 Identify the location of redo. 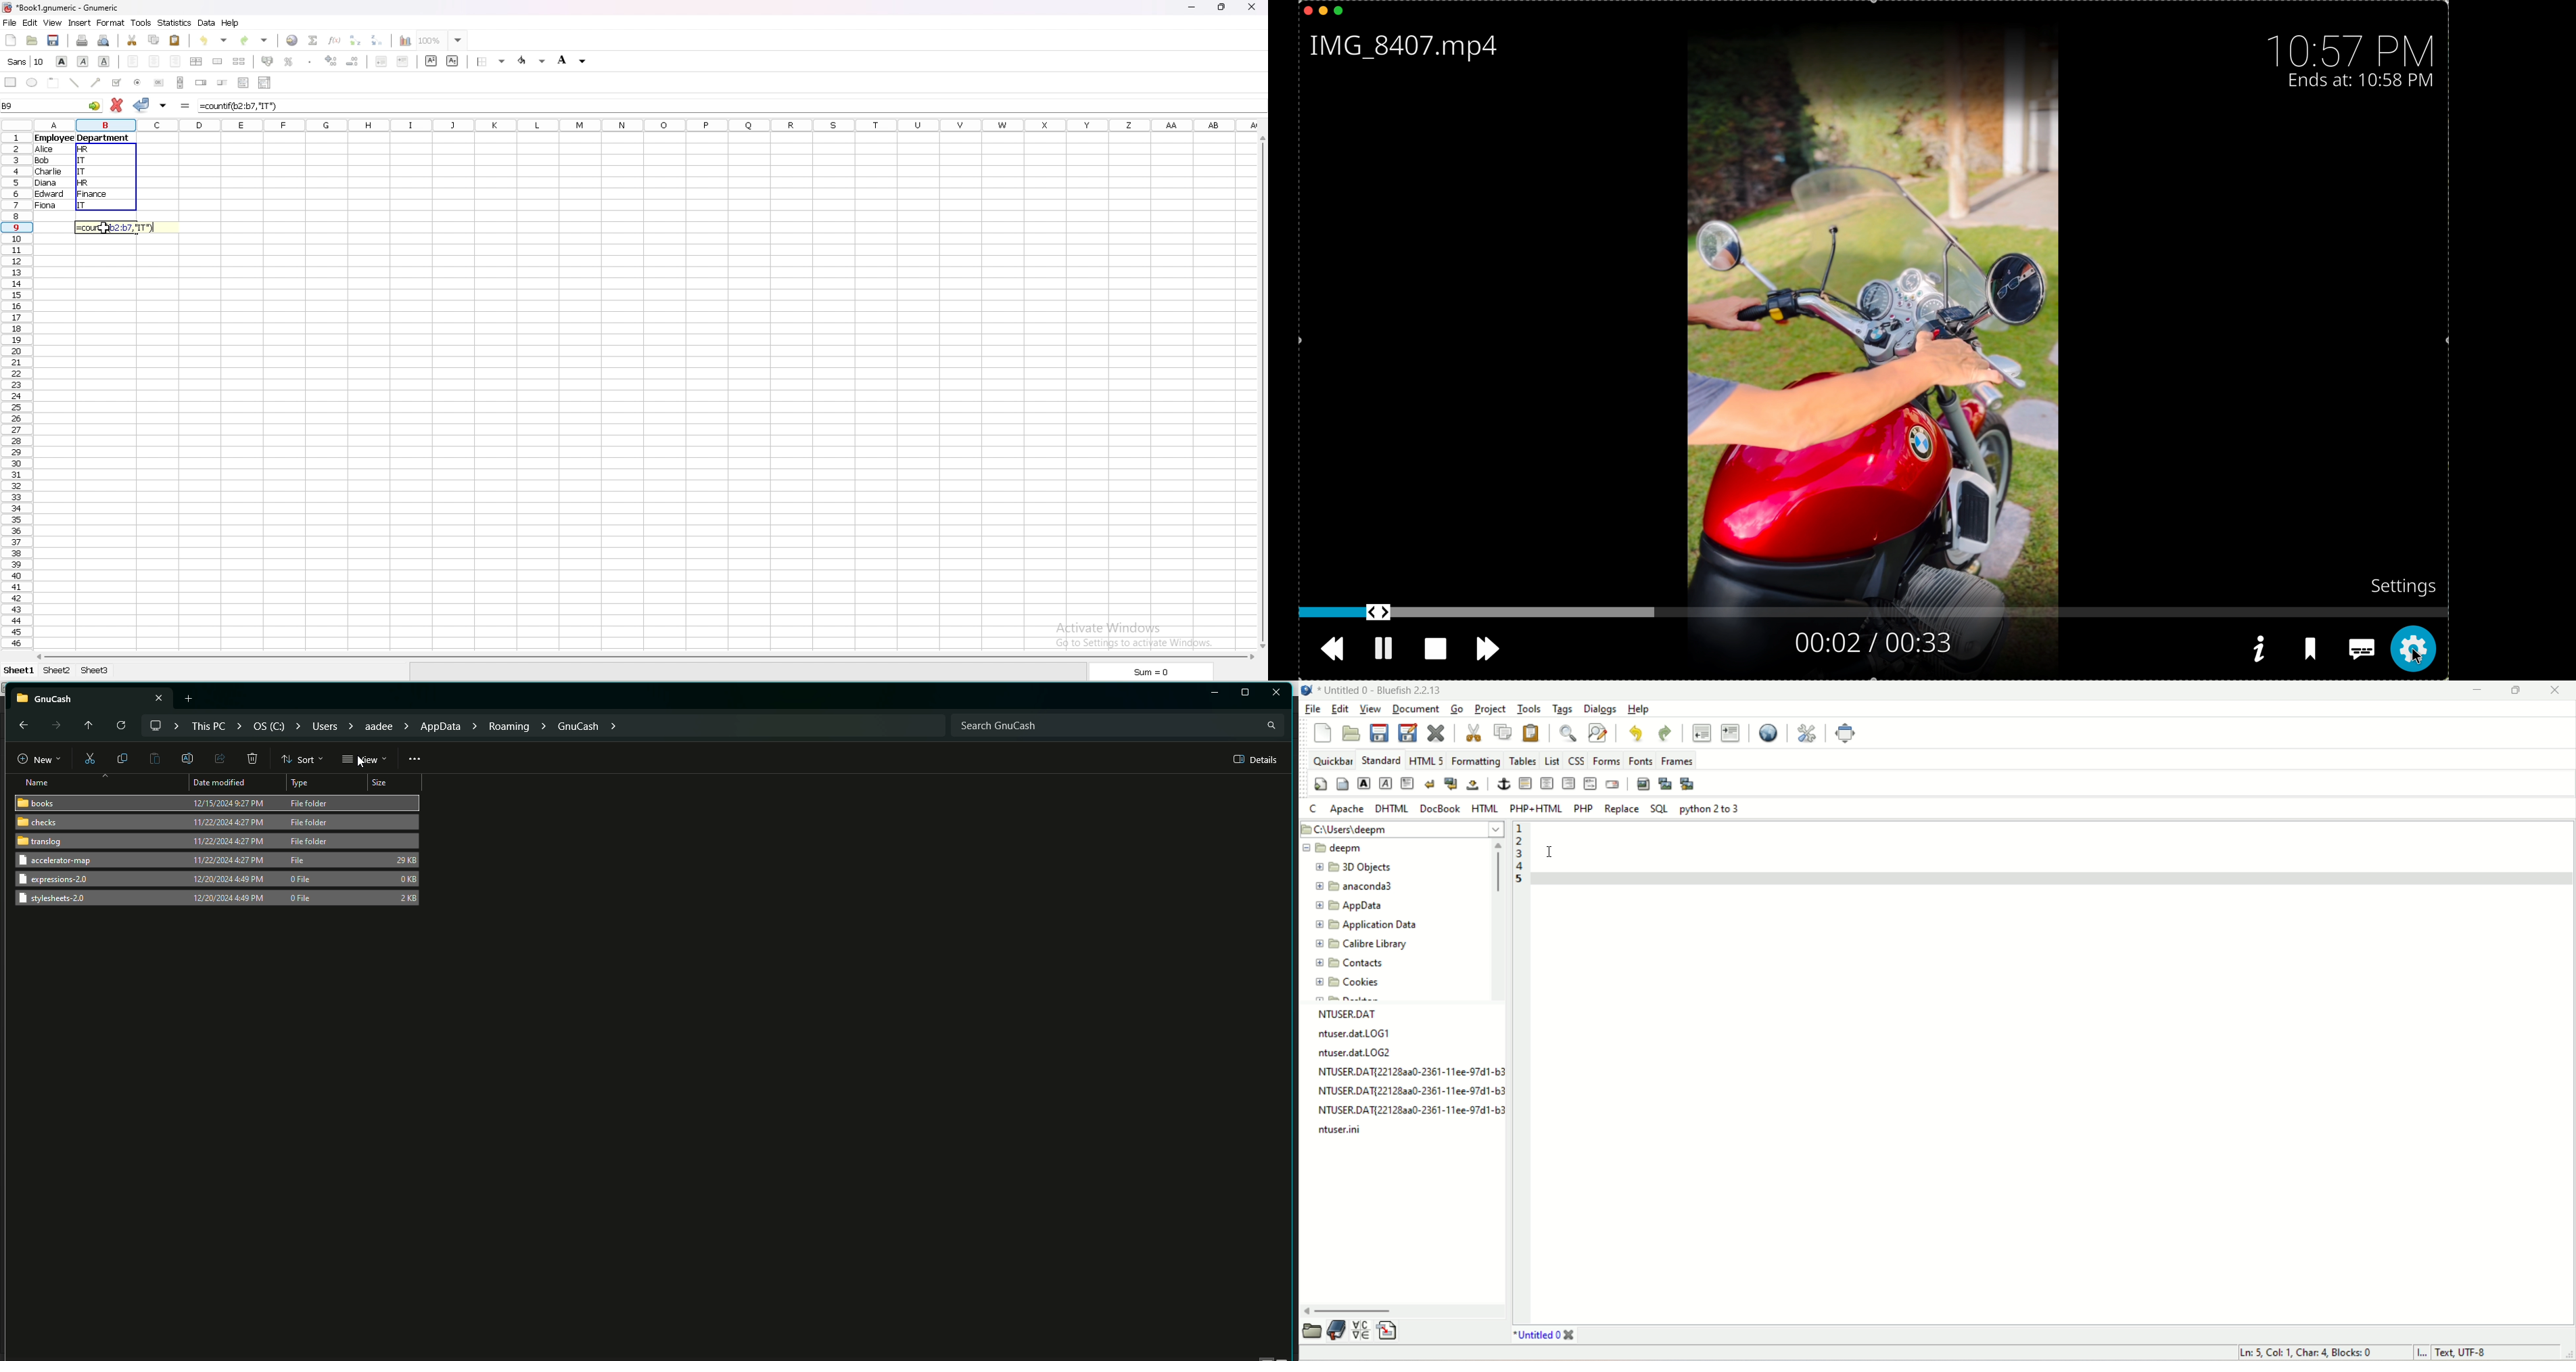
(1663, 731).